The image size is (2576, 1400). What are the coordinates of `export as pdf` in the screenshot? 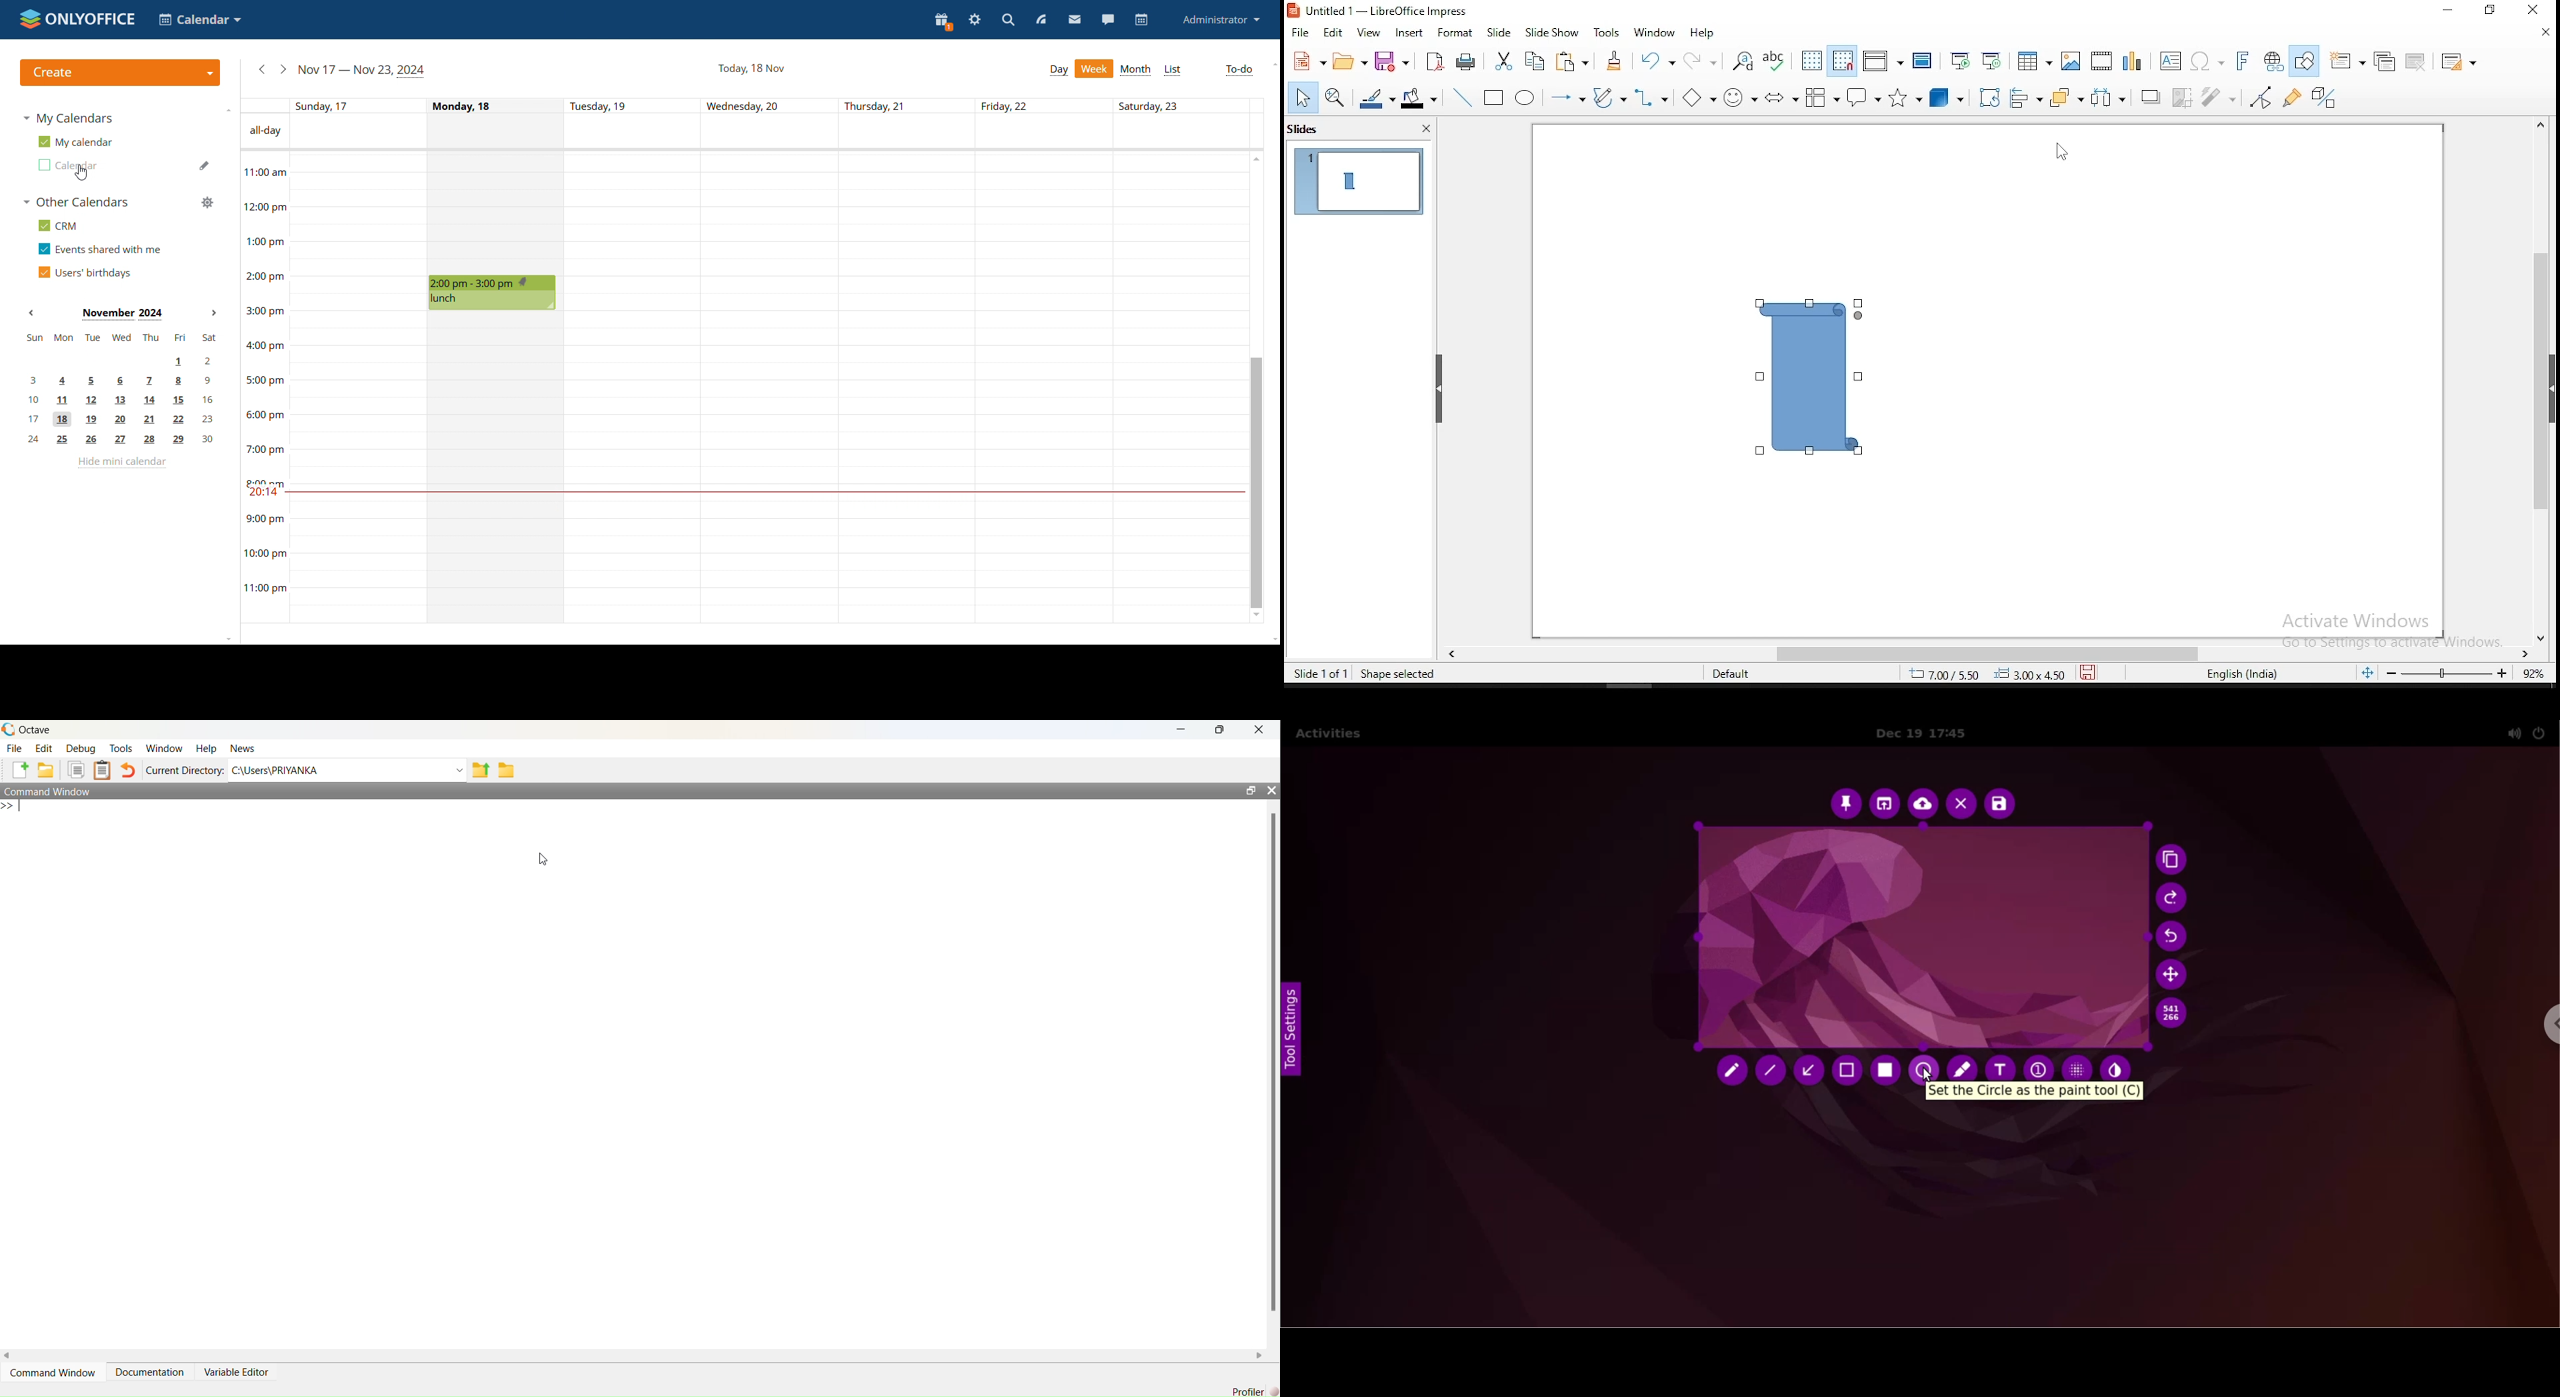 It's located at (1434, 61).